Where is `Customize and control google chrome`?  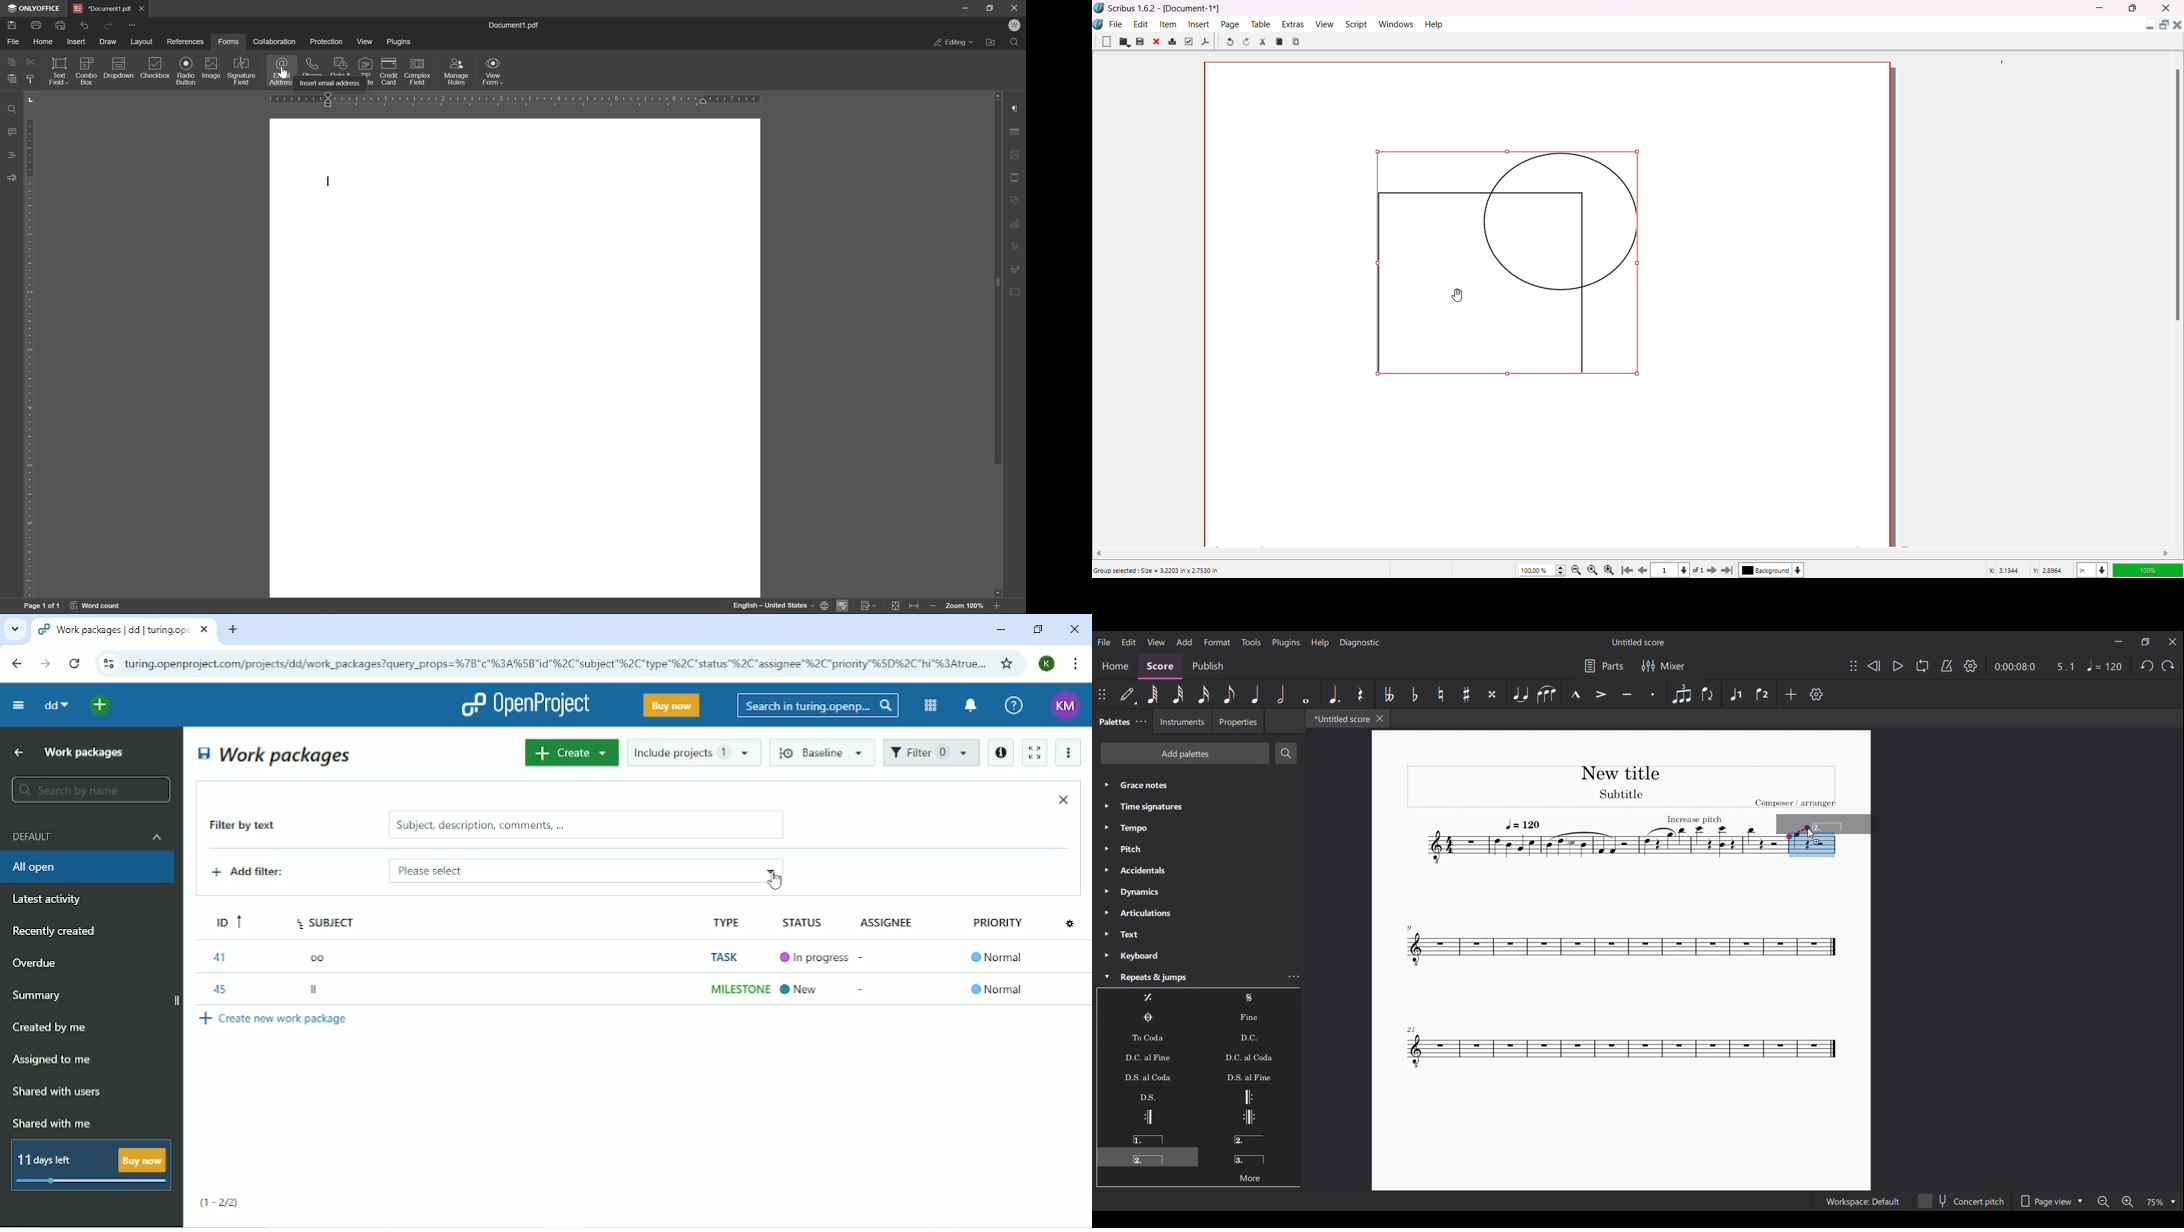
Customize and control google chrome is located at coordinates (1077, 664).